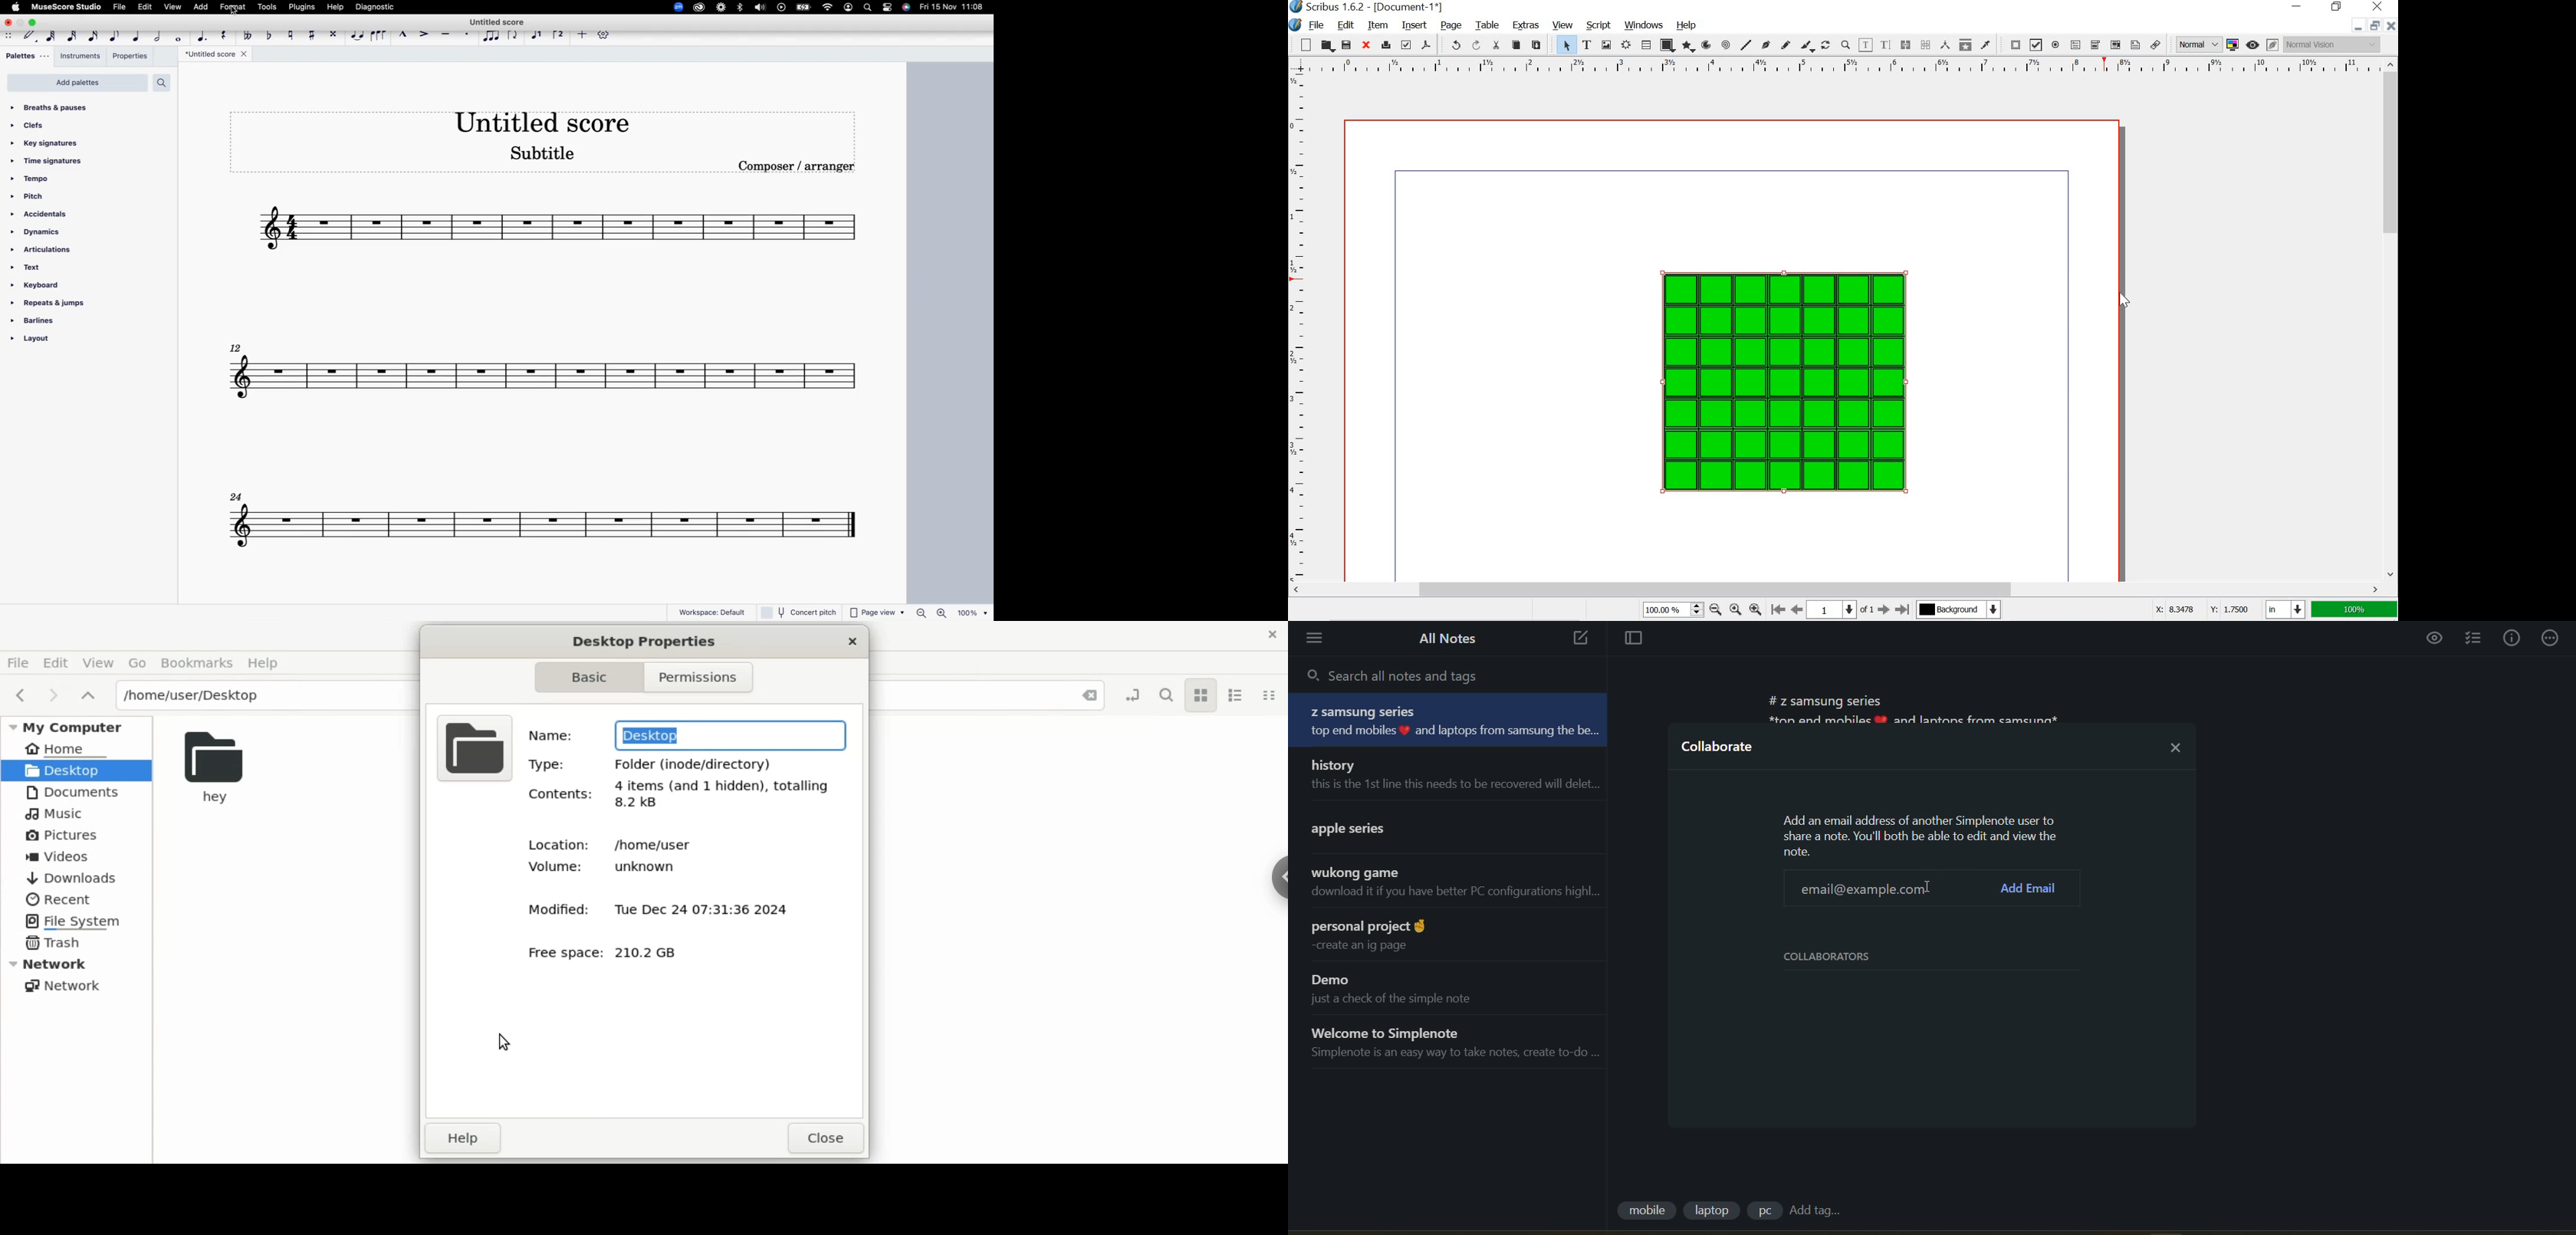 Image resolution: width=2576 pixels, height=1260 pixels. What do you see at coordinates (1779, 610) in the screenshot?
I see `go to the first page` at bounding box center [1779, 610].